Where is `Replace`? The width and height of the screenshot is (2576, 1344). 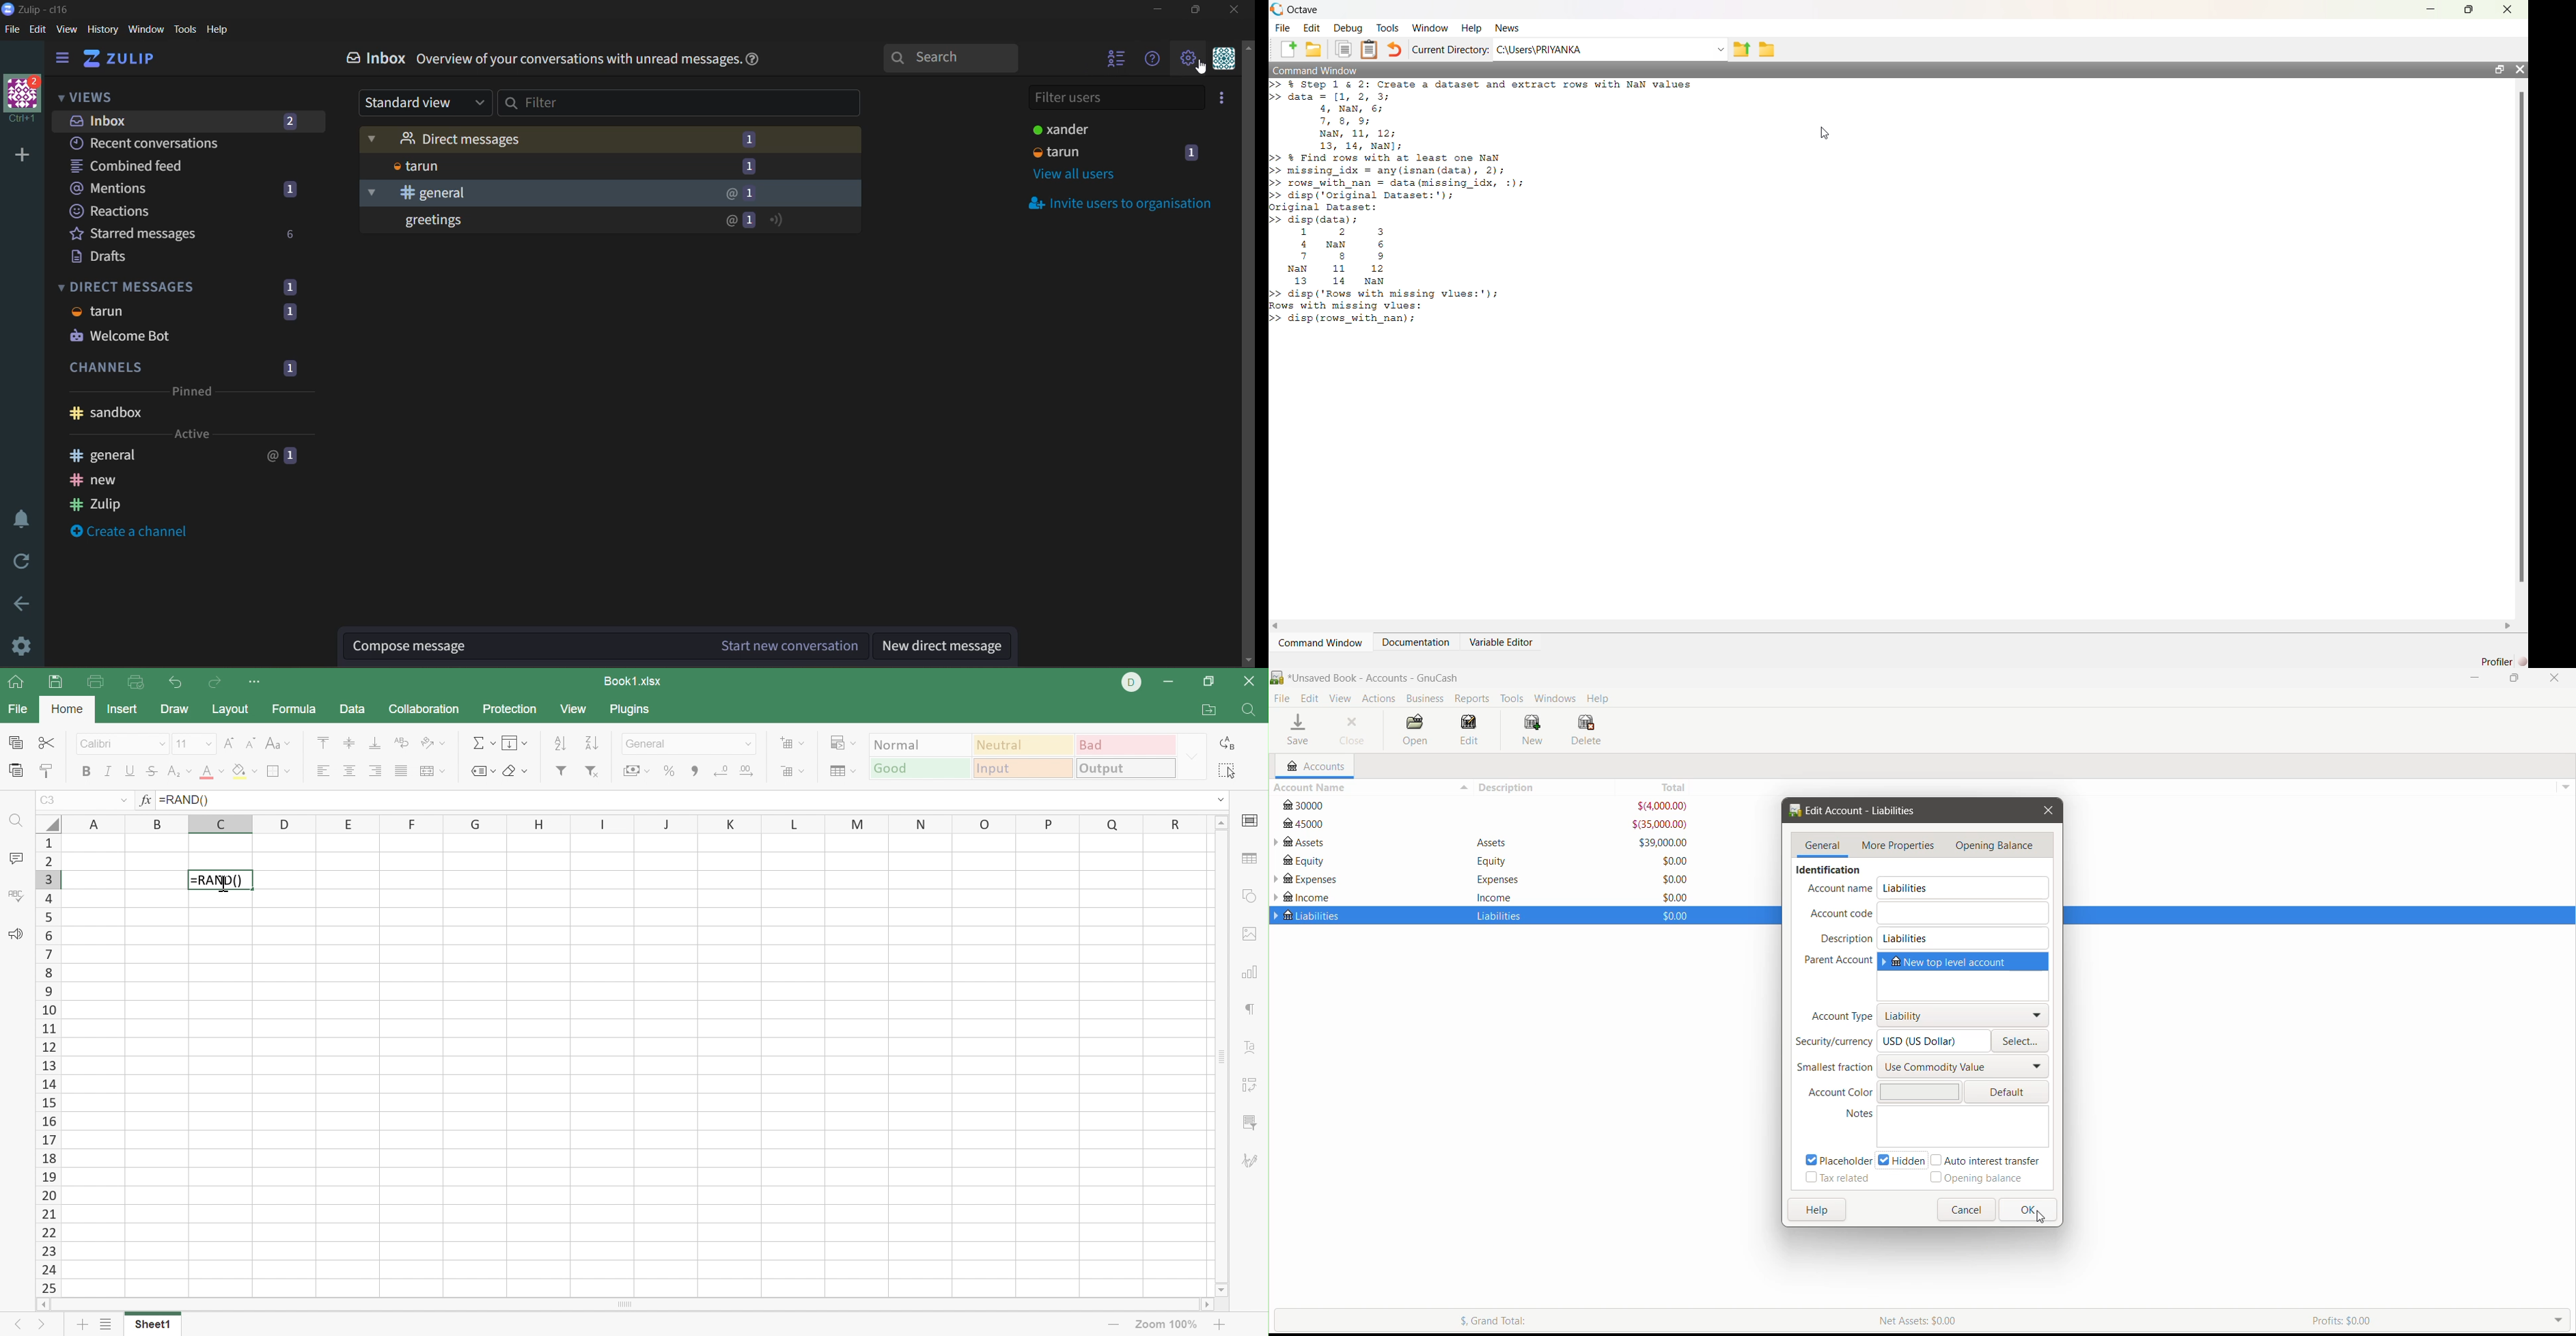
Replace is located at coordinates (1229, 741).